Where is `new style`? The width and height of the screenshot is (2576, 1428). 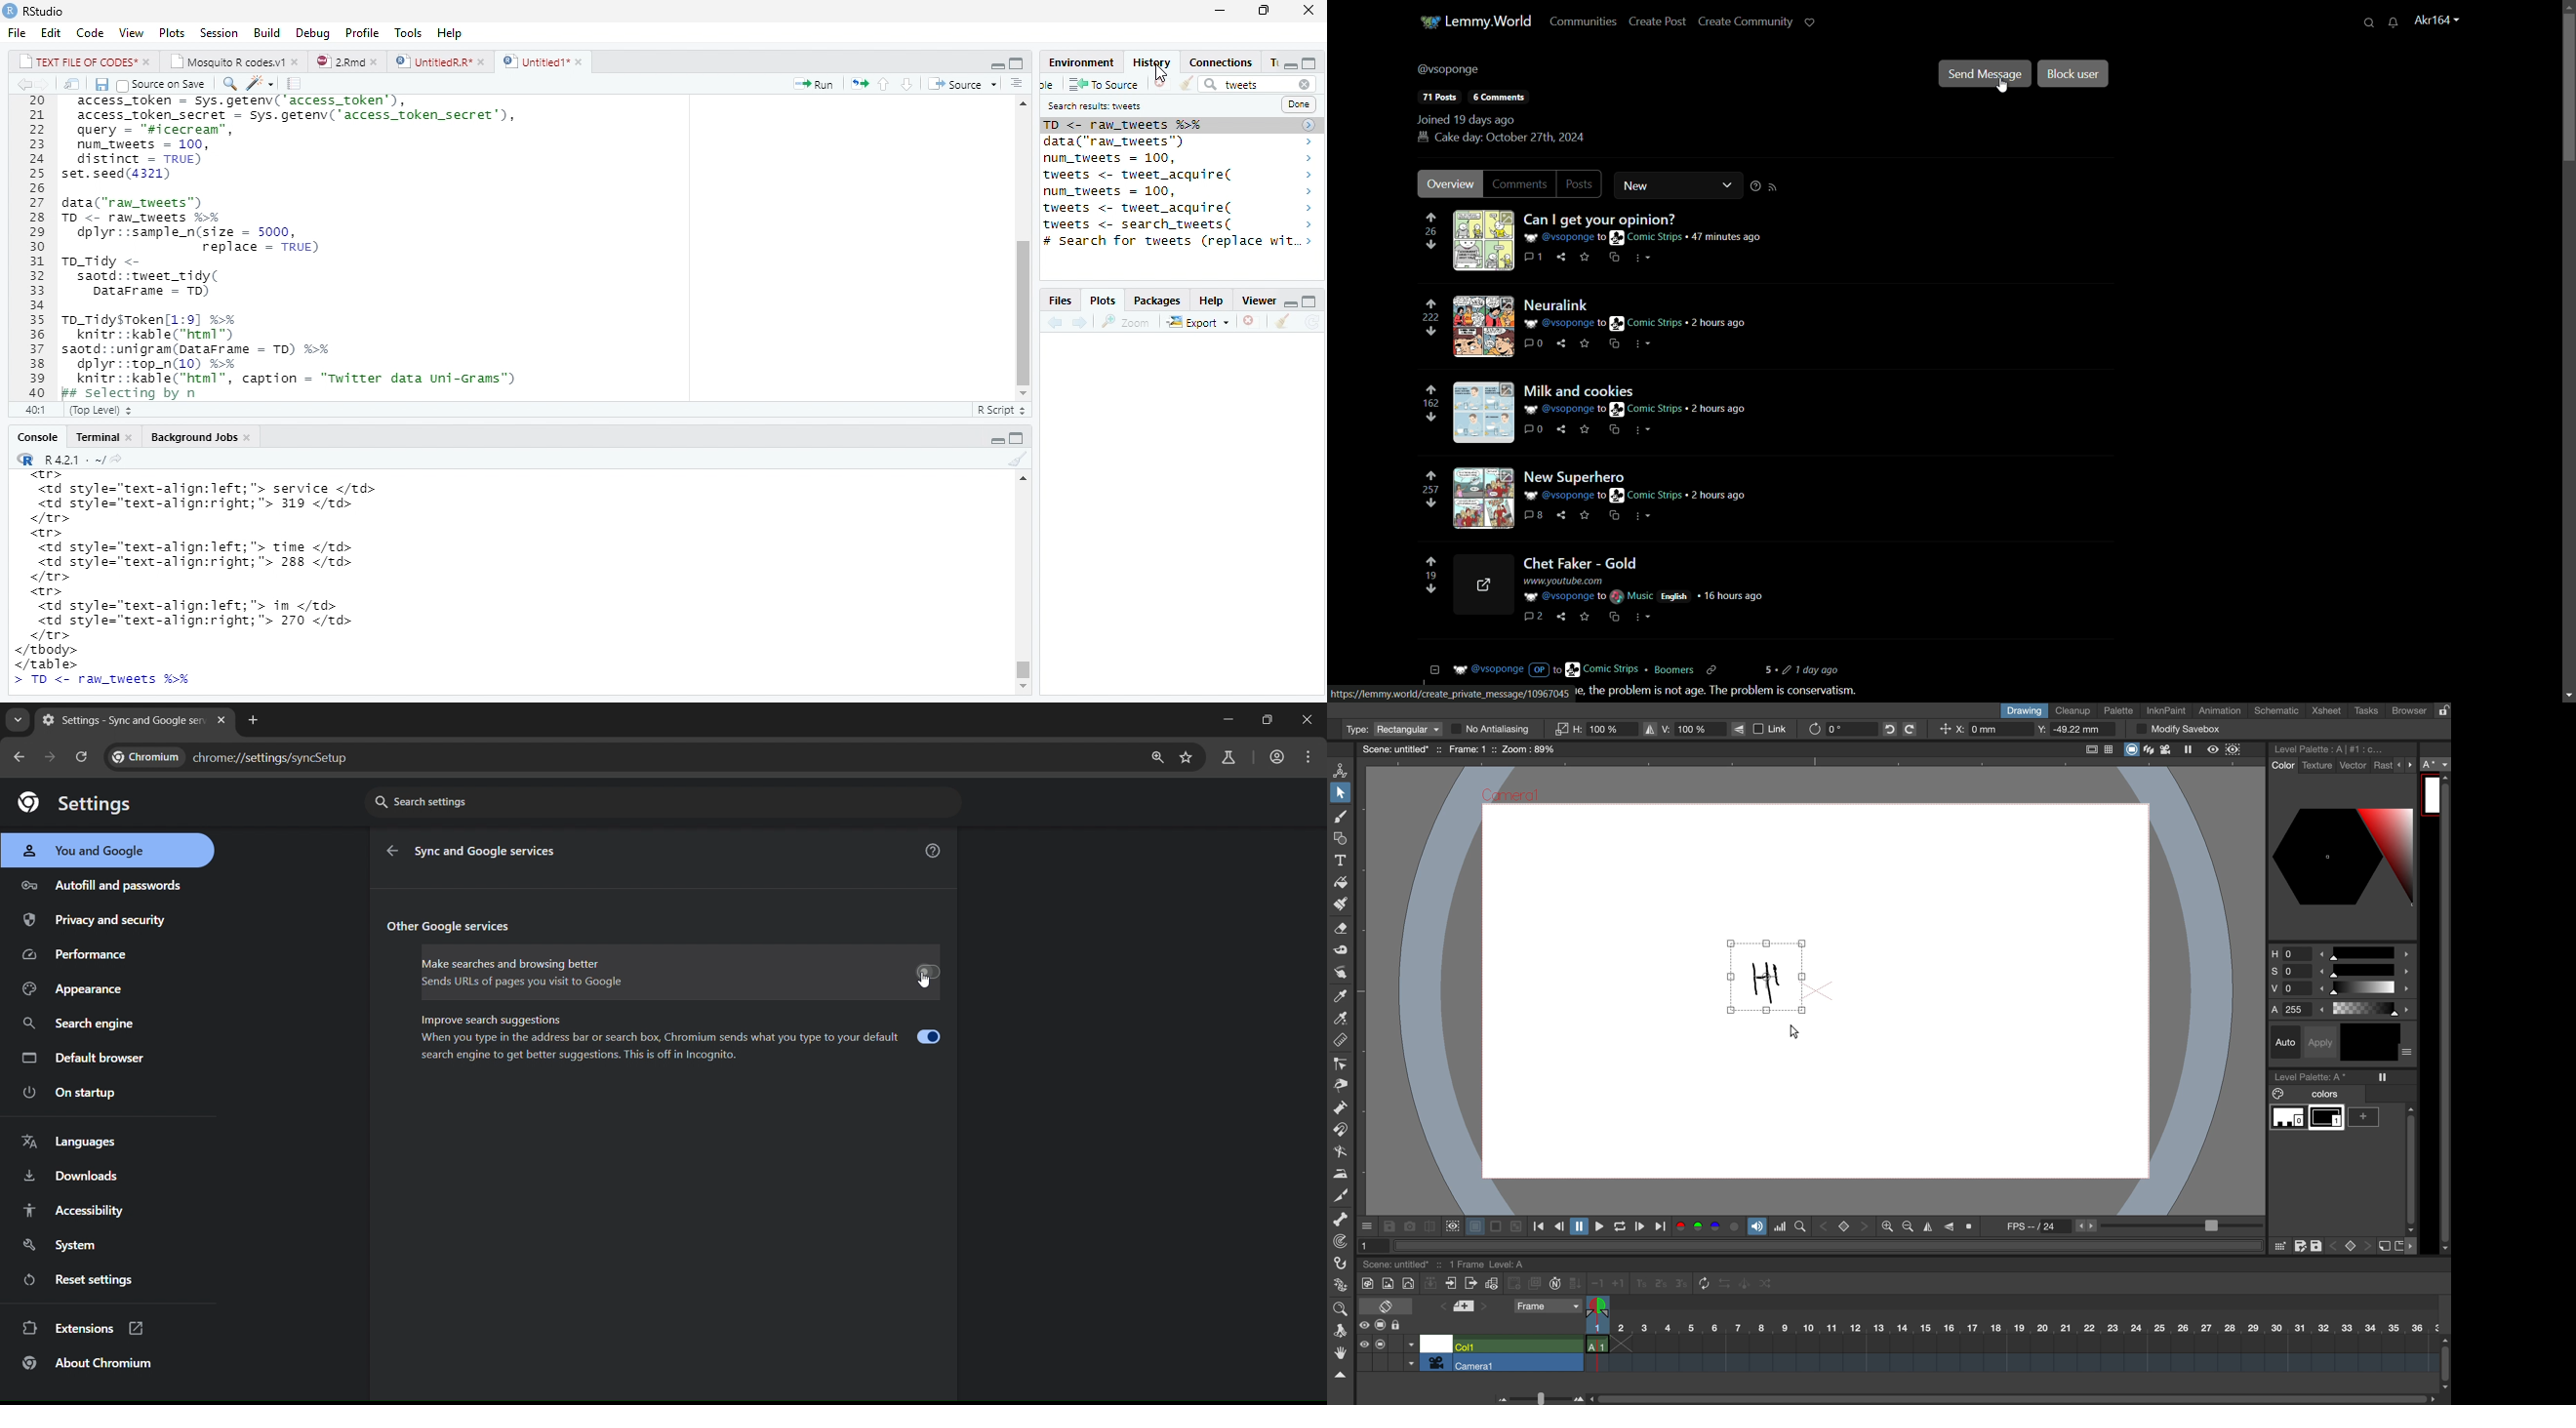
new style is located at coordinates (2383, 1247).